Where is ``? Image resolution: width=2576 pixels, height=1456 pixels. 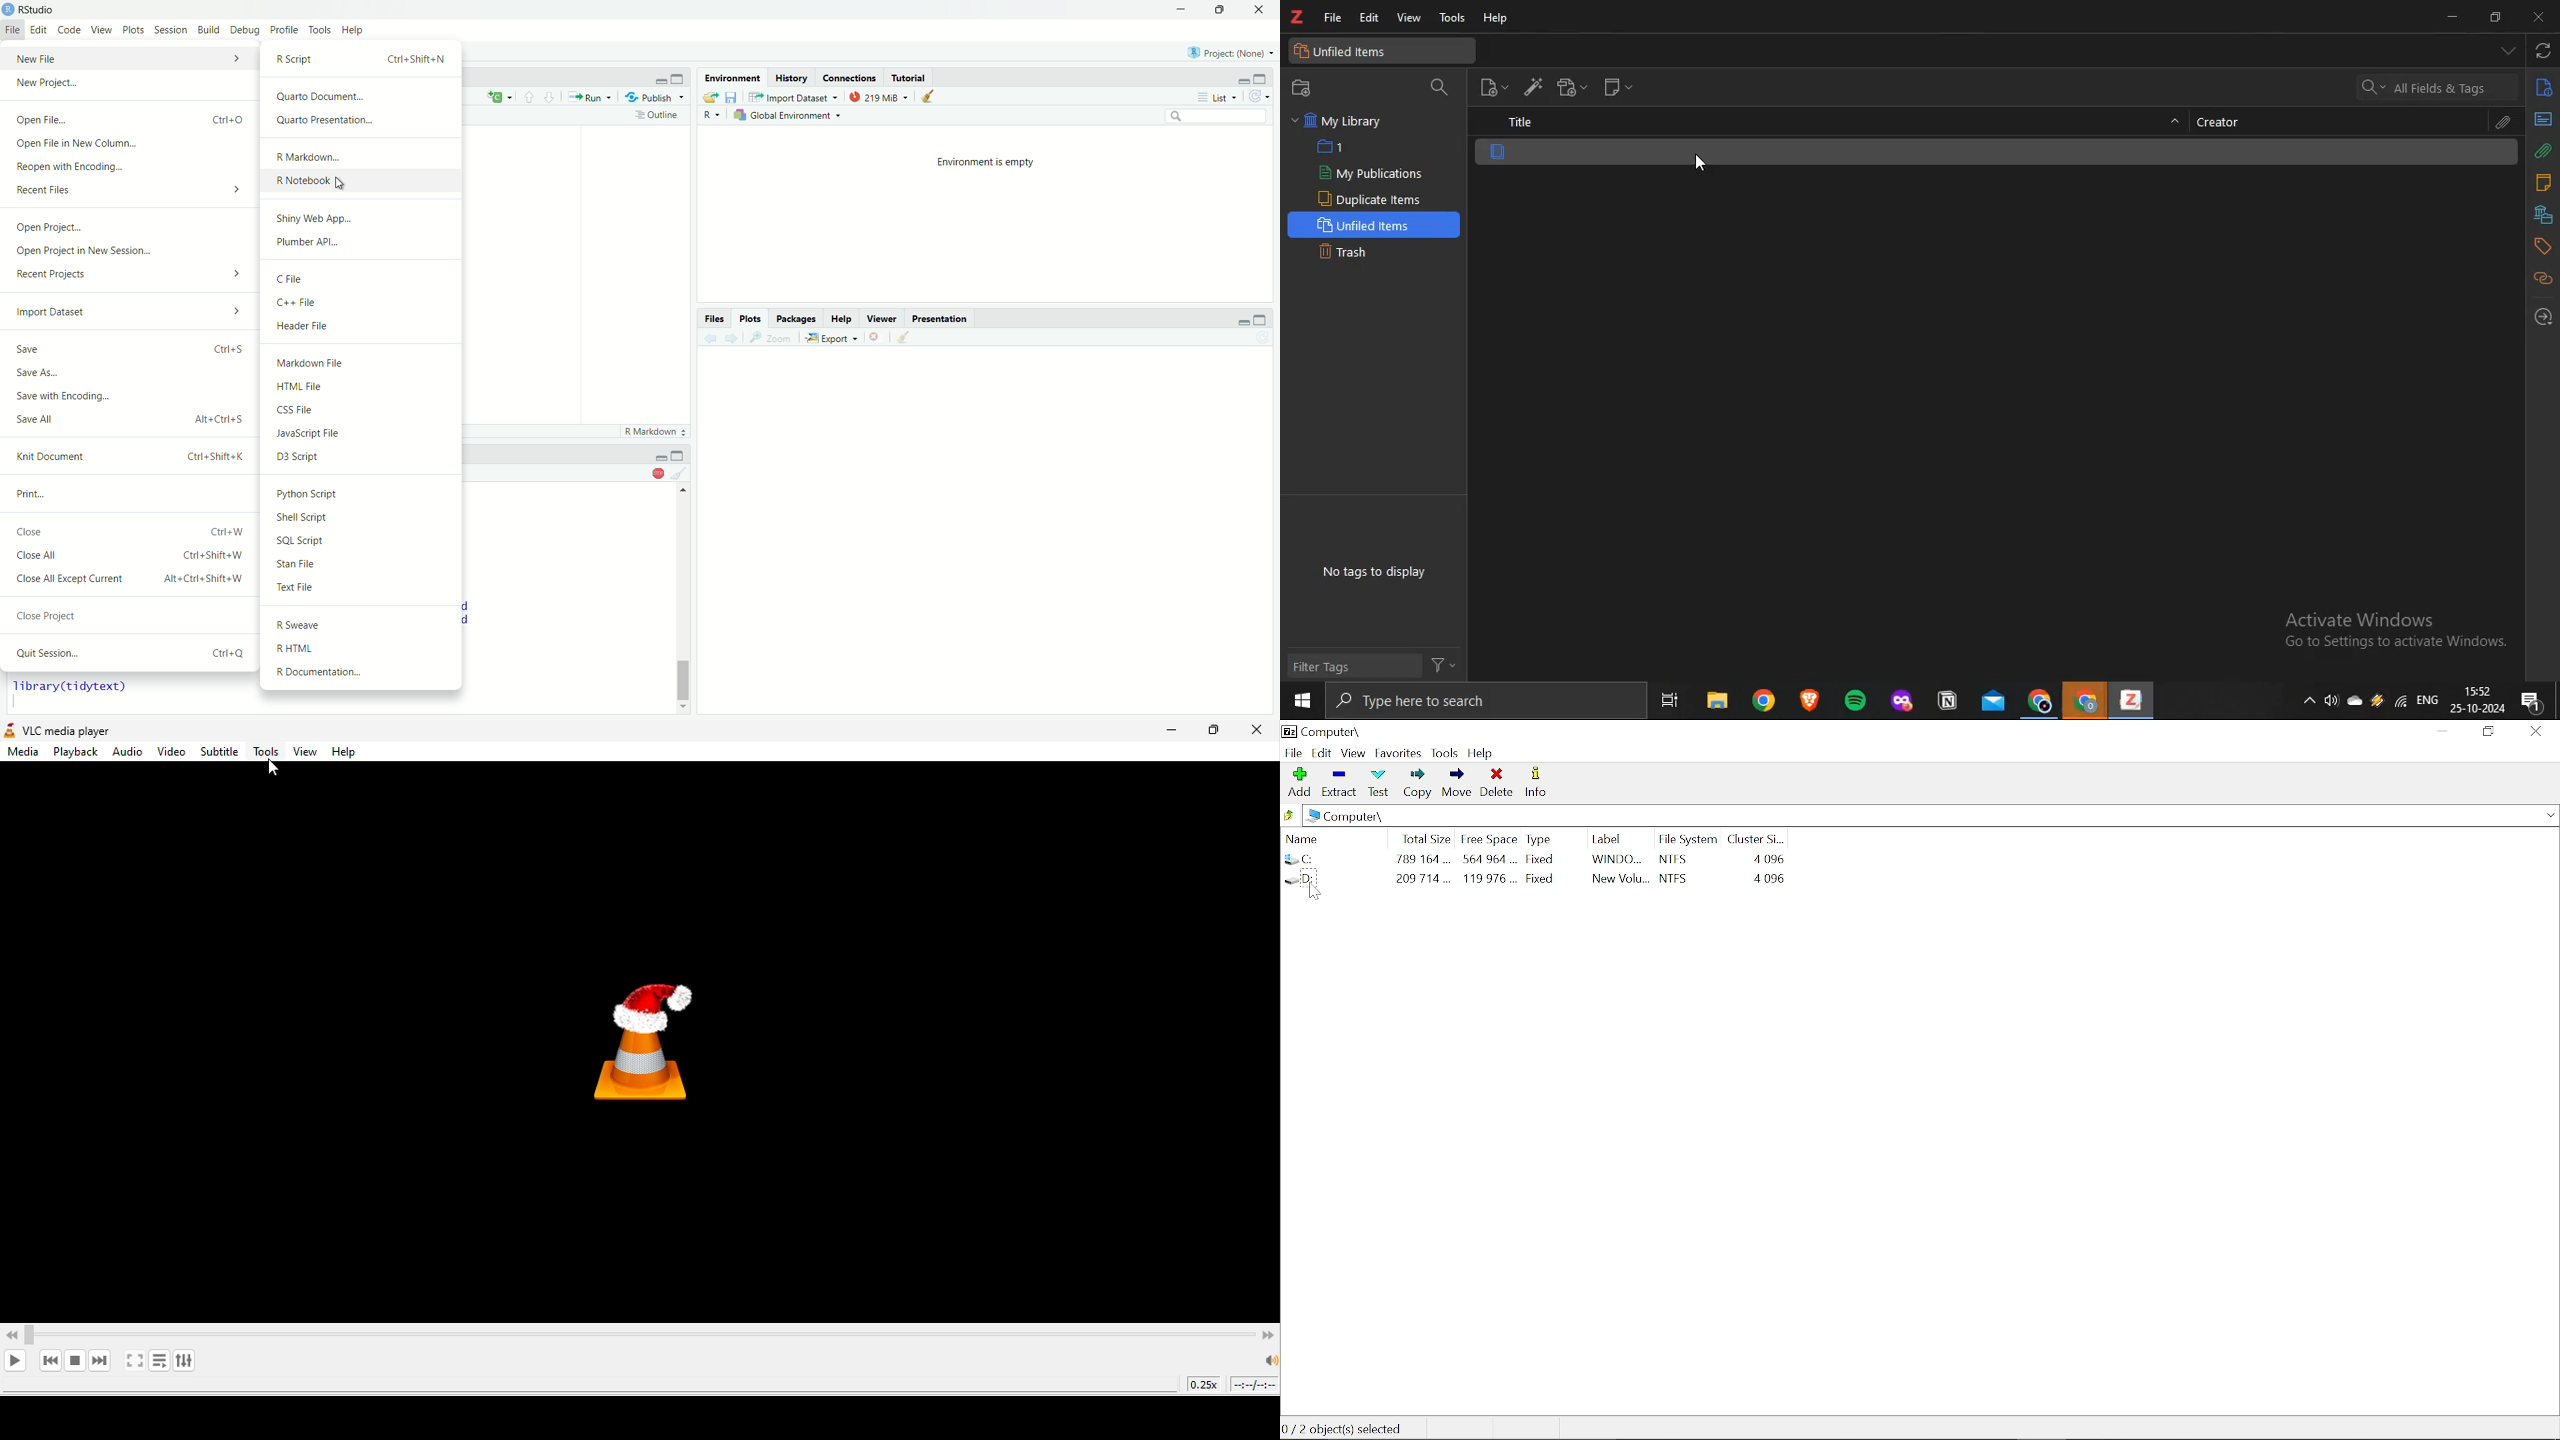  is located at coordinates (660, 454).